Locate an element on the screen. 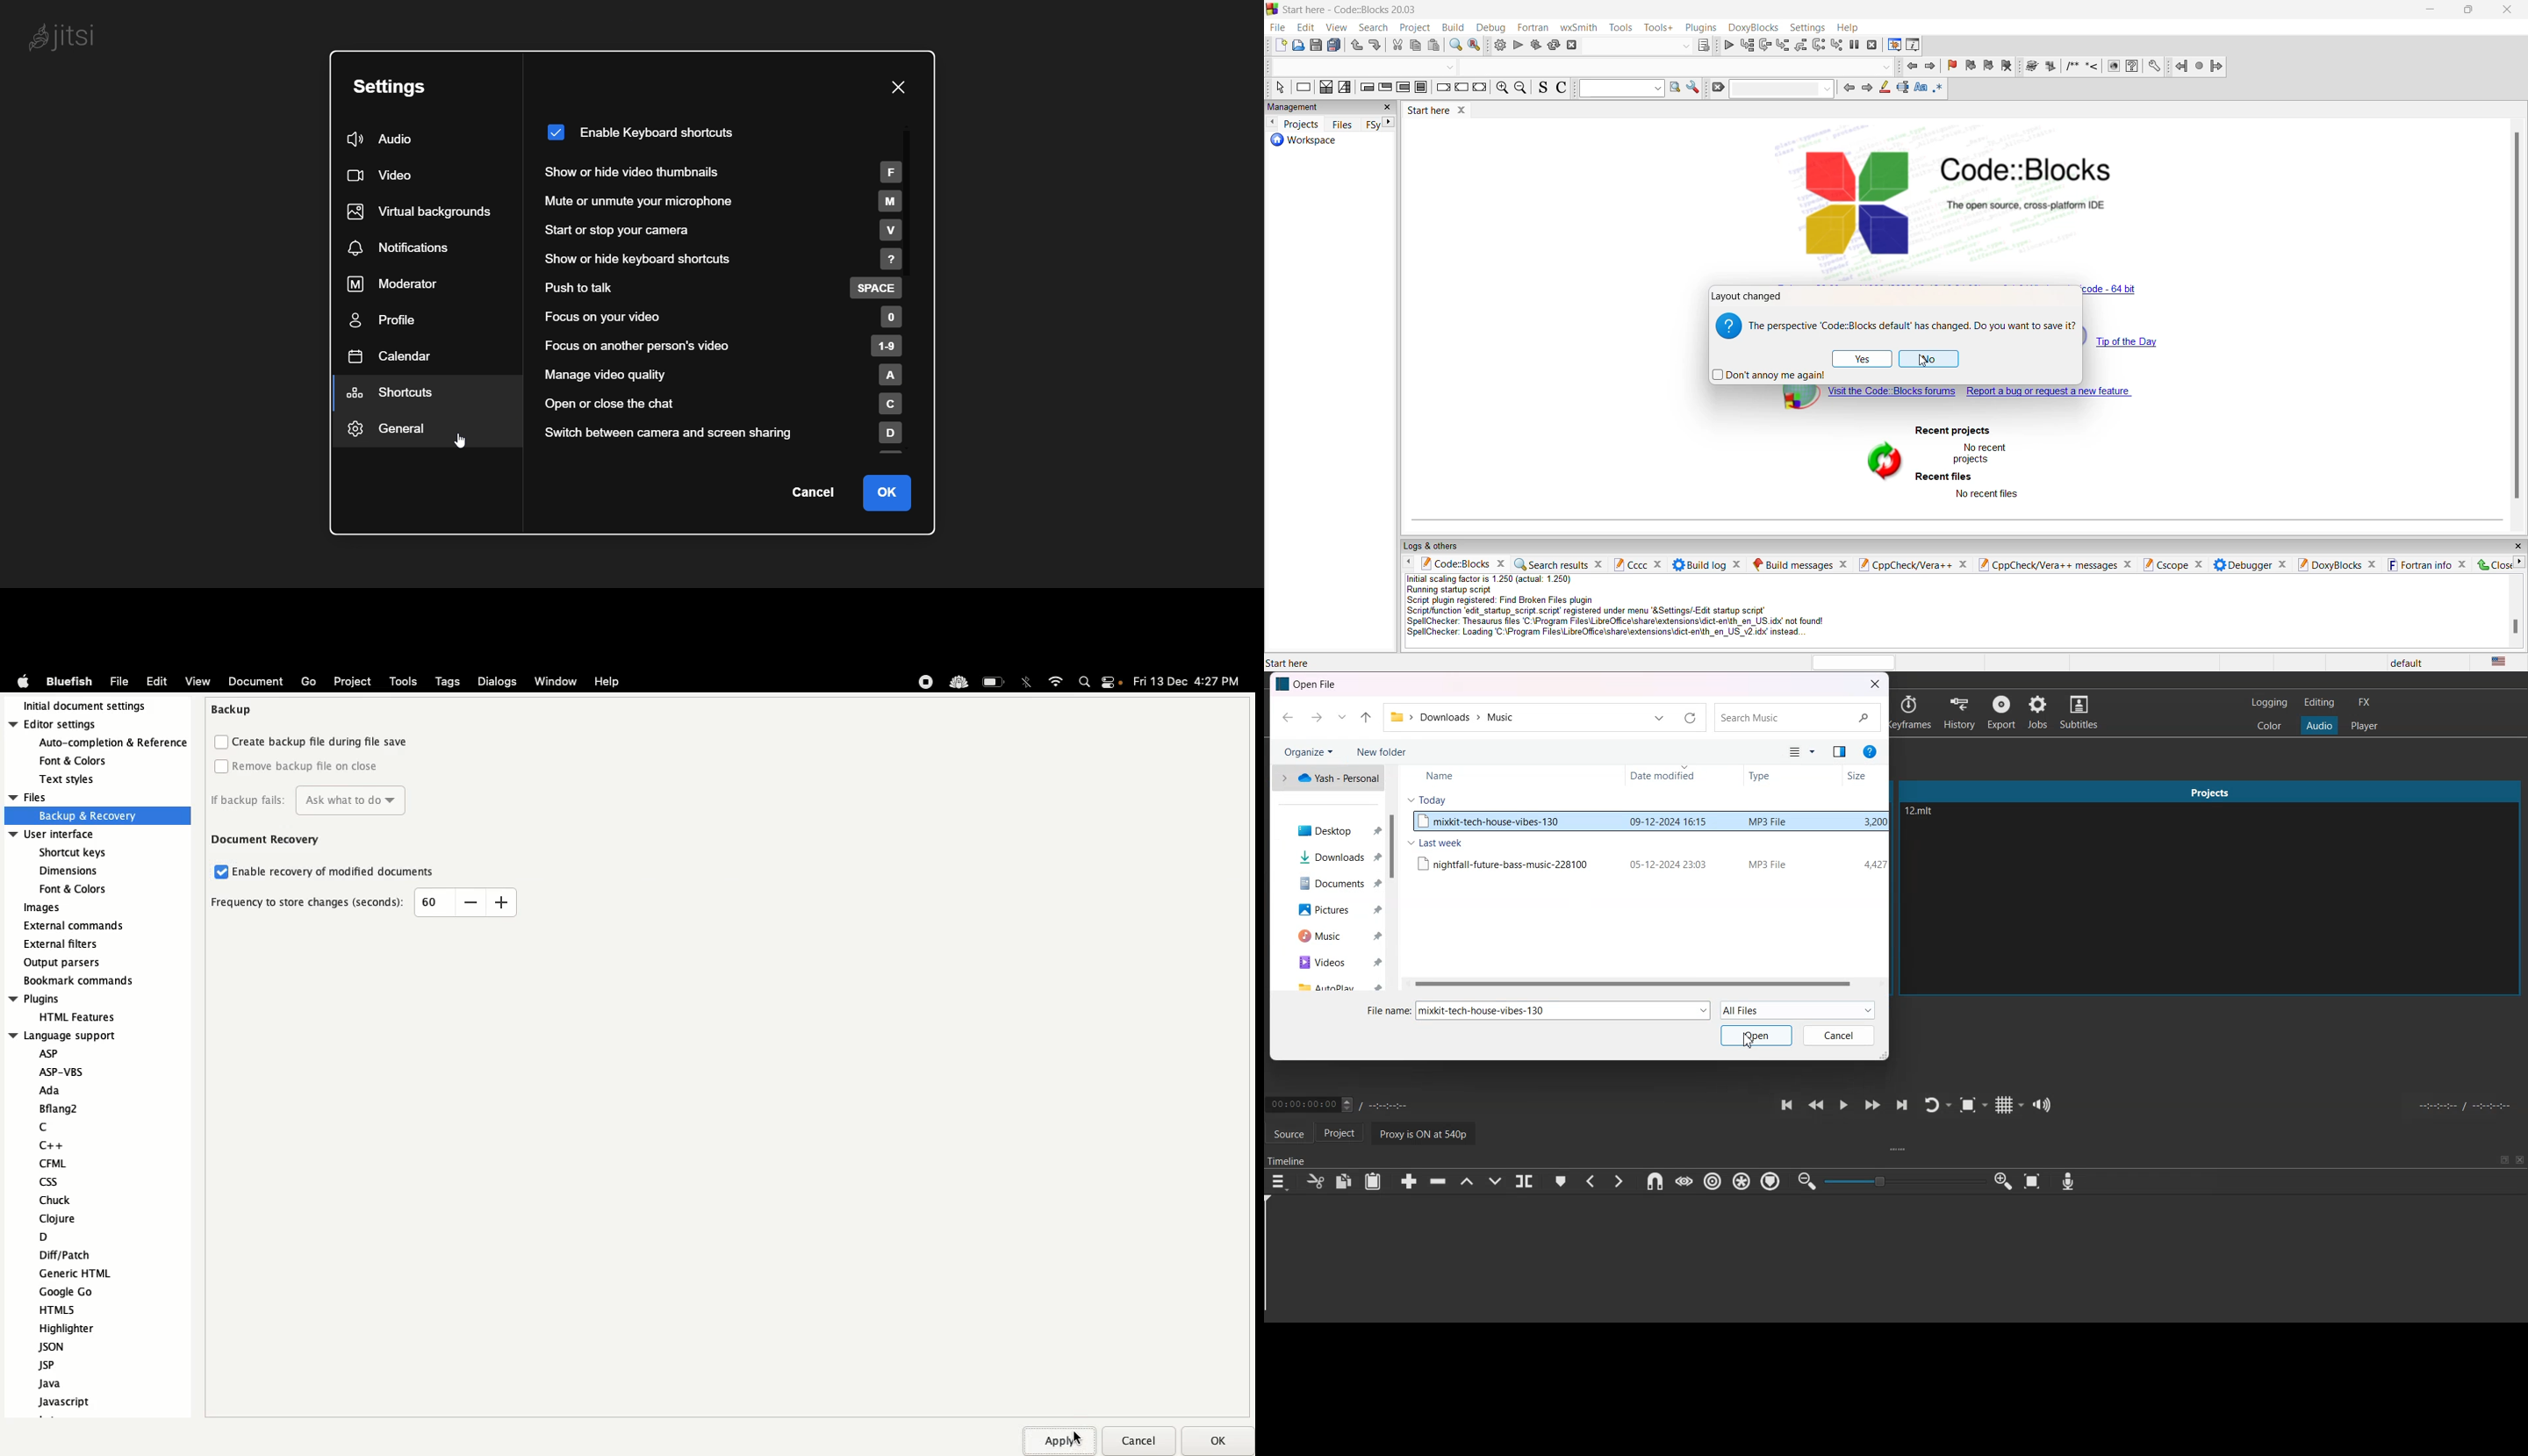 The width and height of the screenshot is (2548, 1456). File is located at coordinates (1648, 823).